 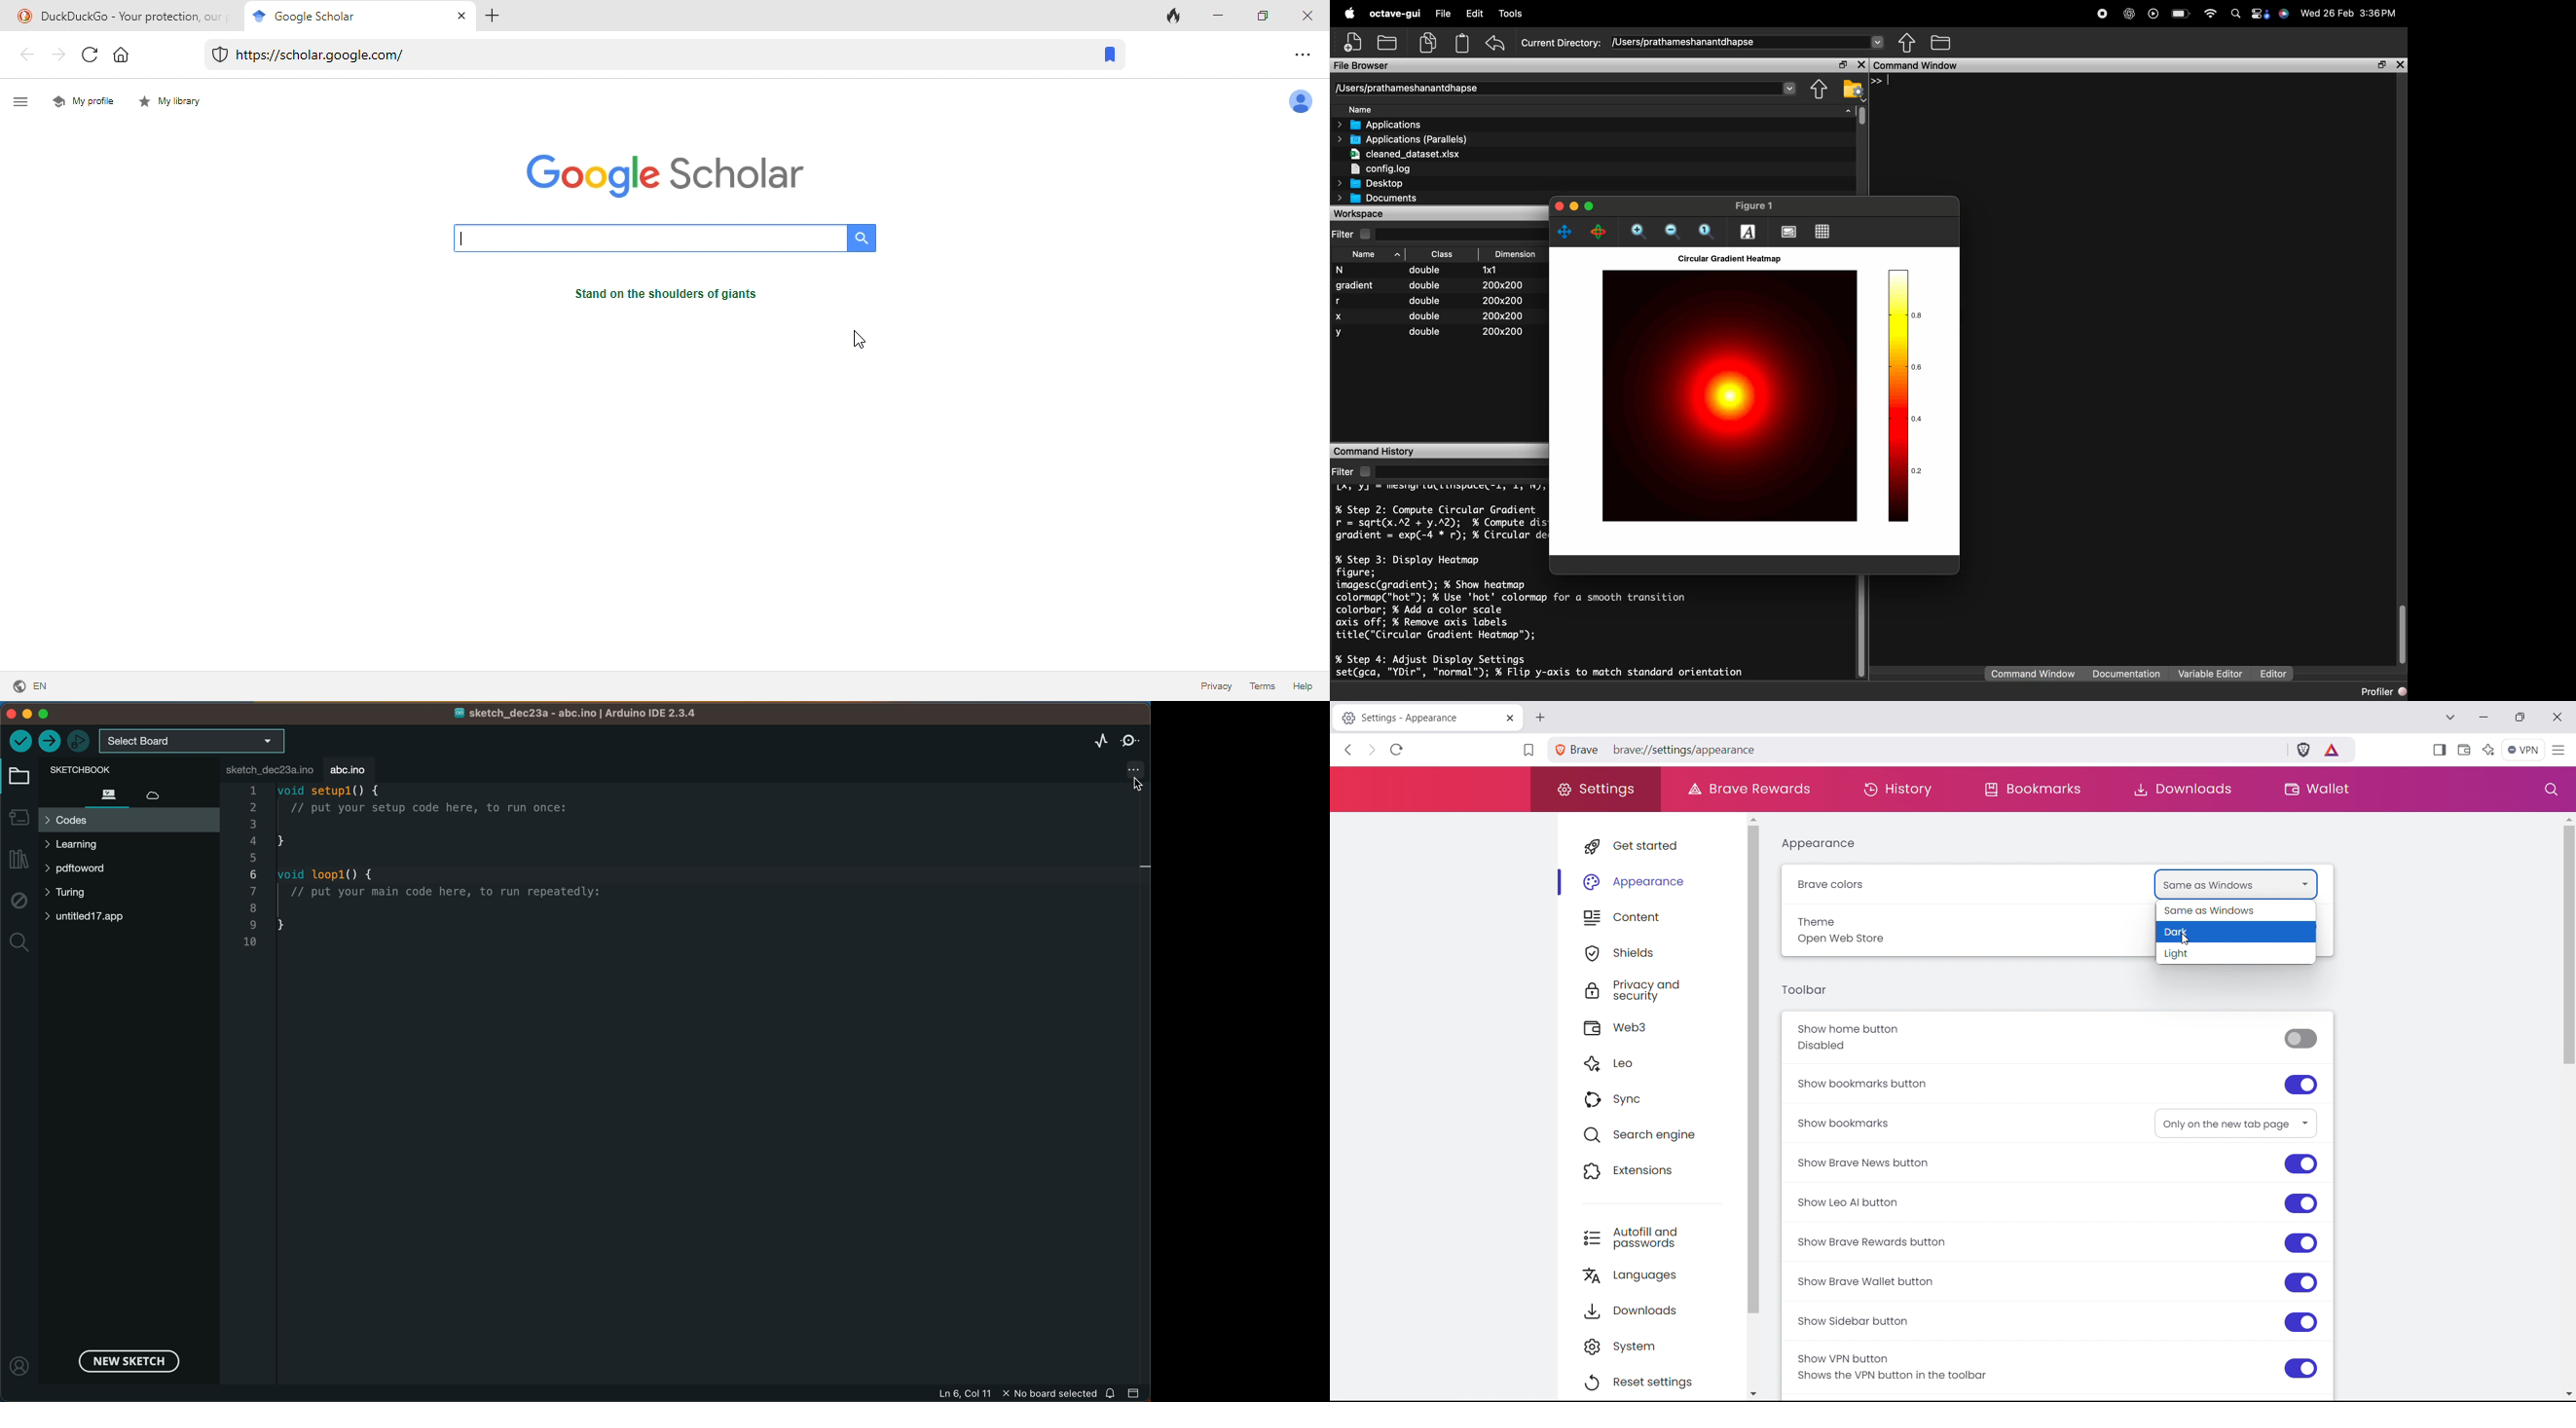 I want to click on maximize, so click(x=1591, y=206).